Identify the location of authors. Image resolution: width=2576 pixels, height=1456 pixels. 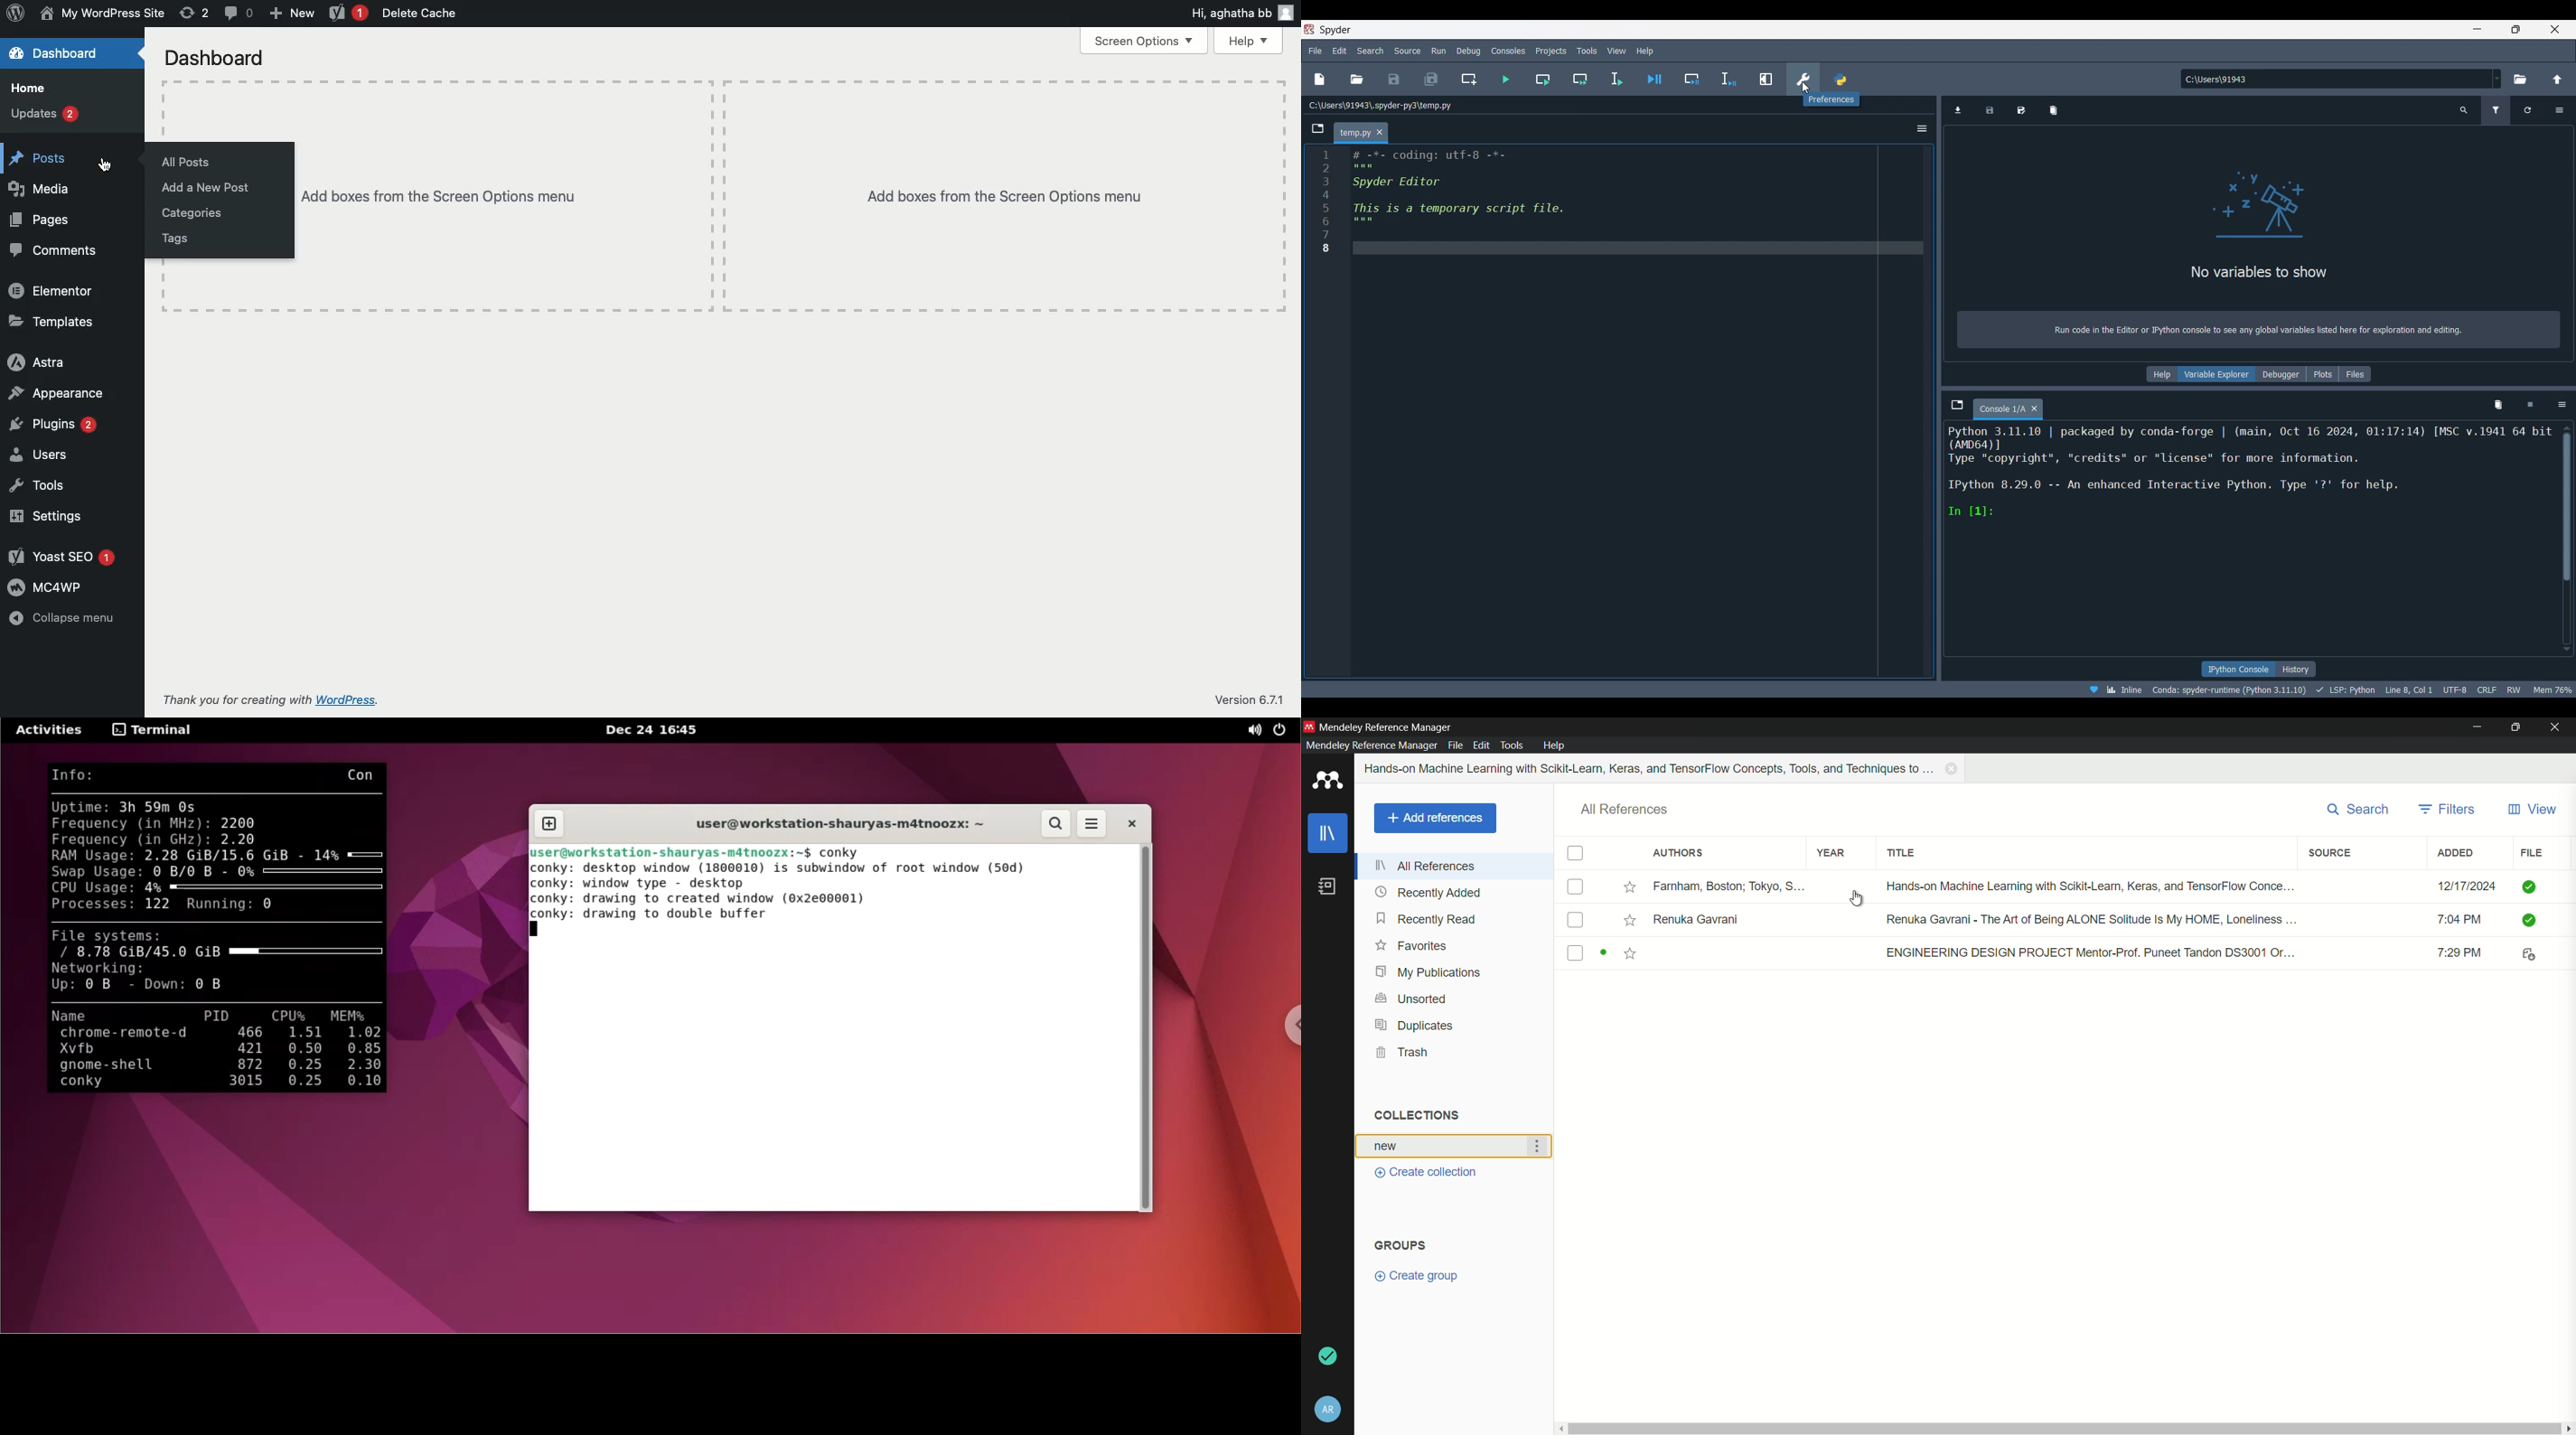
(1677, 853).